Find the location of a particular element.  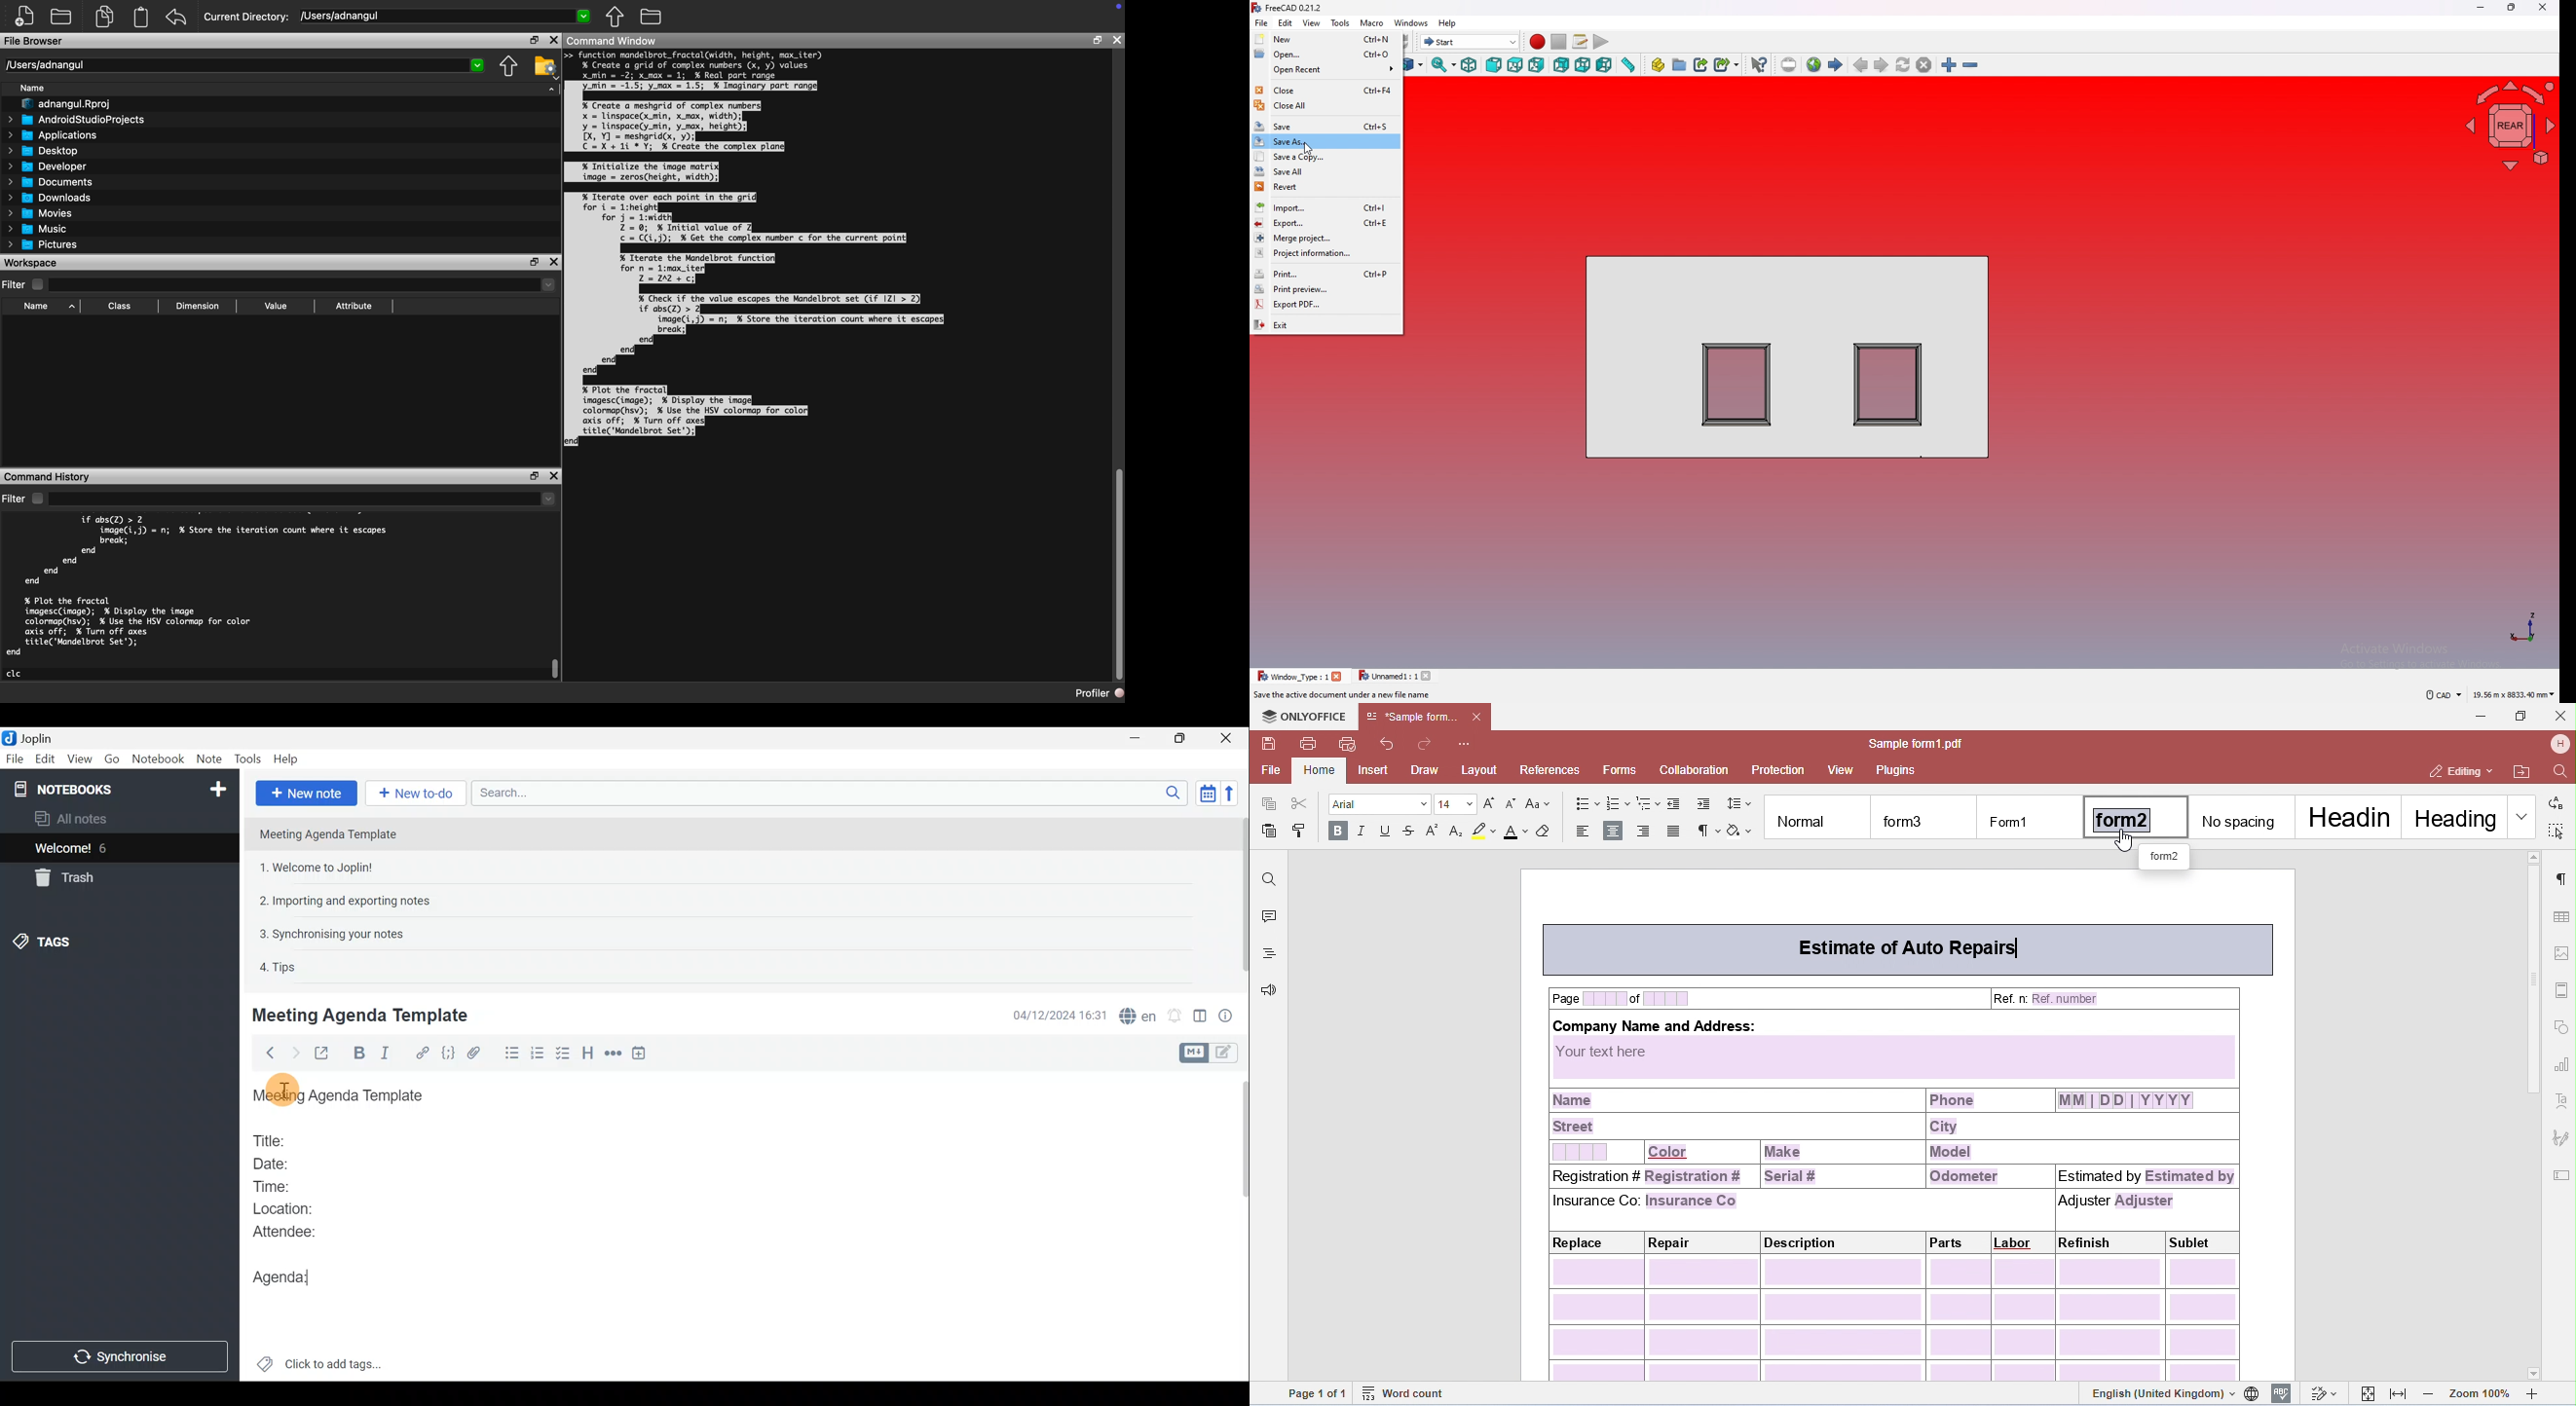

Date: is located at coordinates (282, 1162).